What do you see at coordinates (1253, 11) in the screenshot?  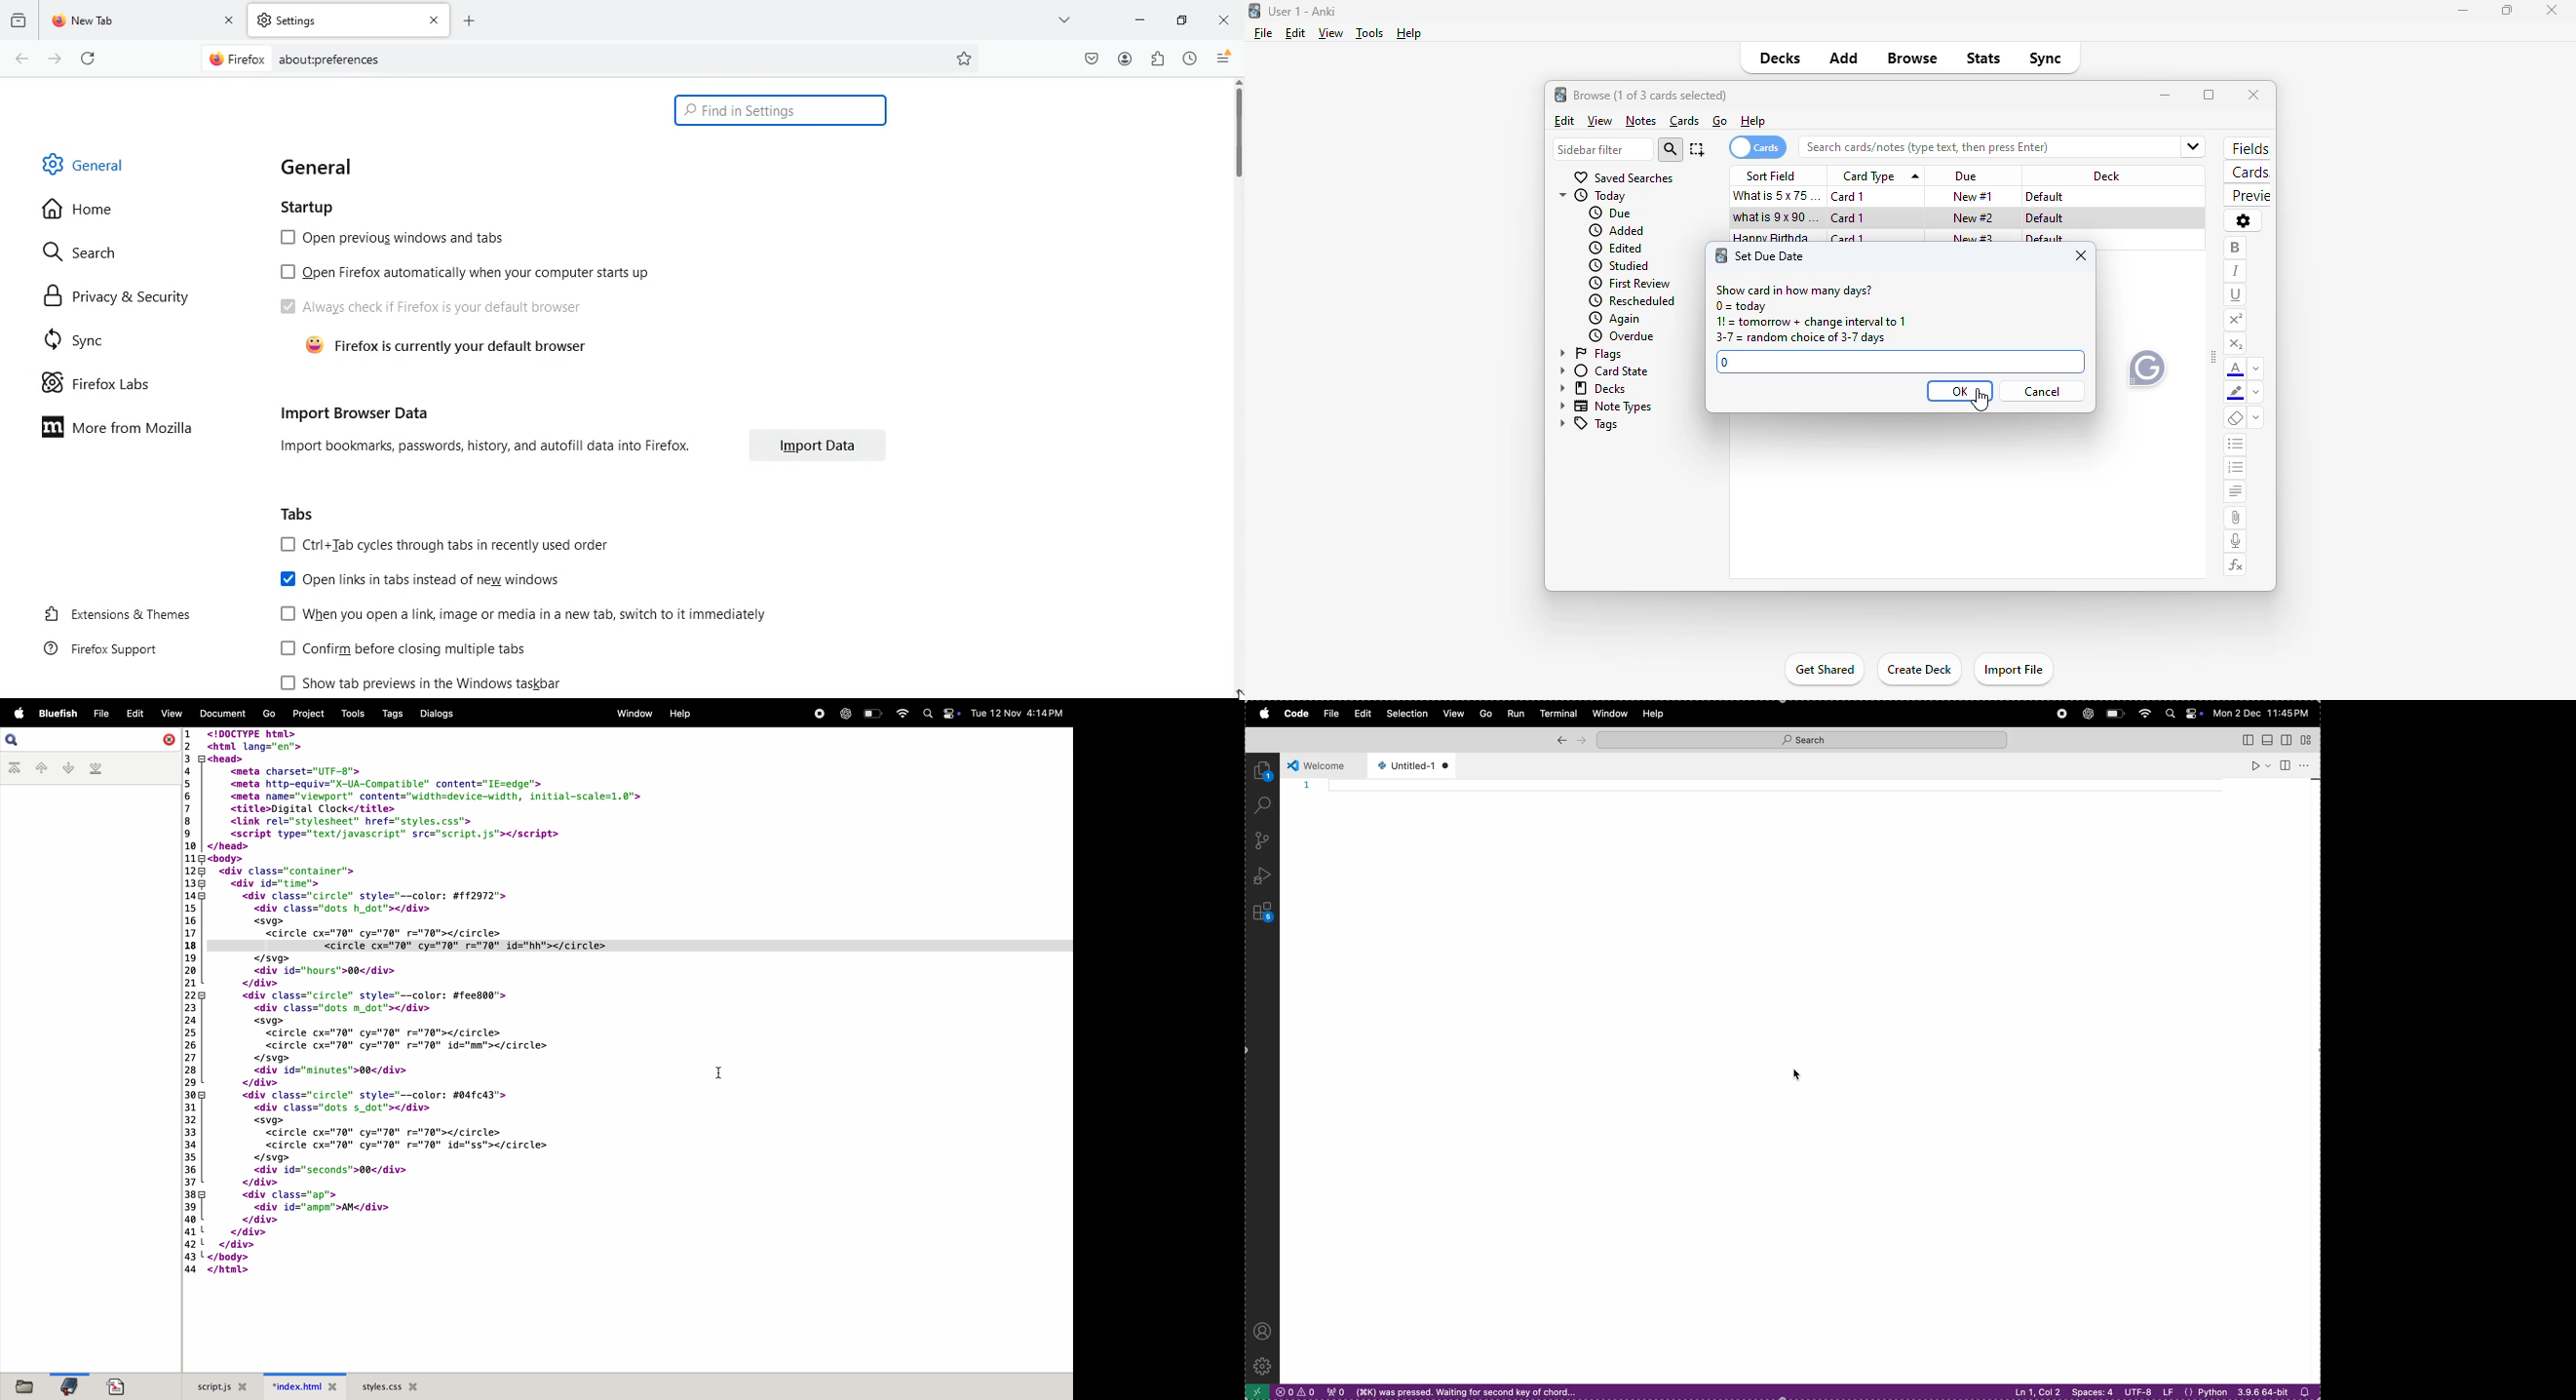 I see `logo` at bounding box center [1253, 11].